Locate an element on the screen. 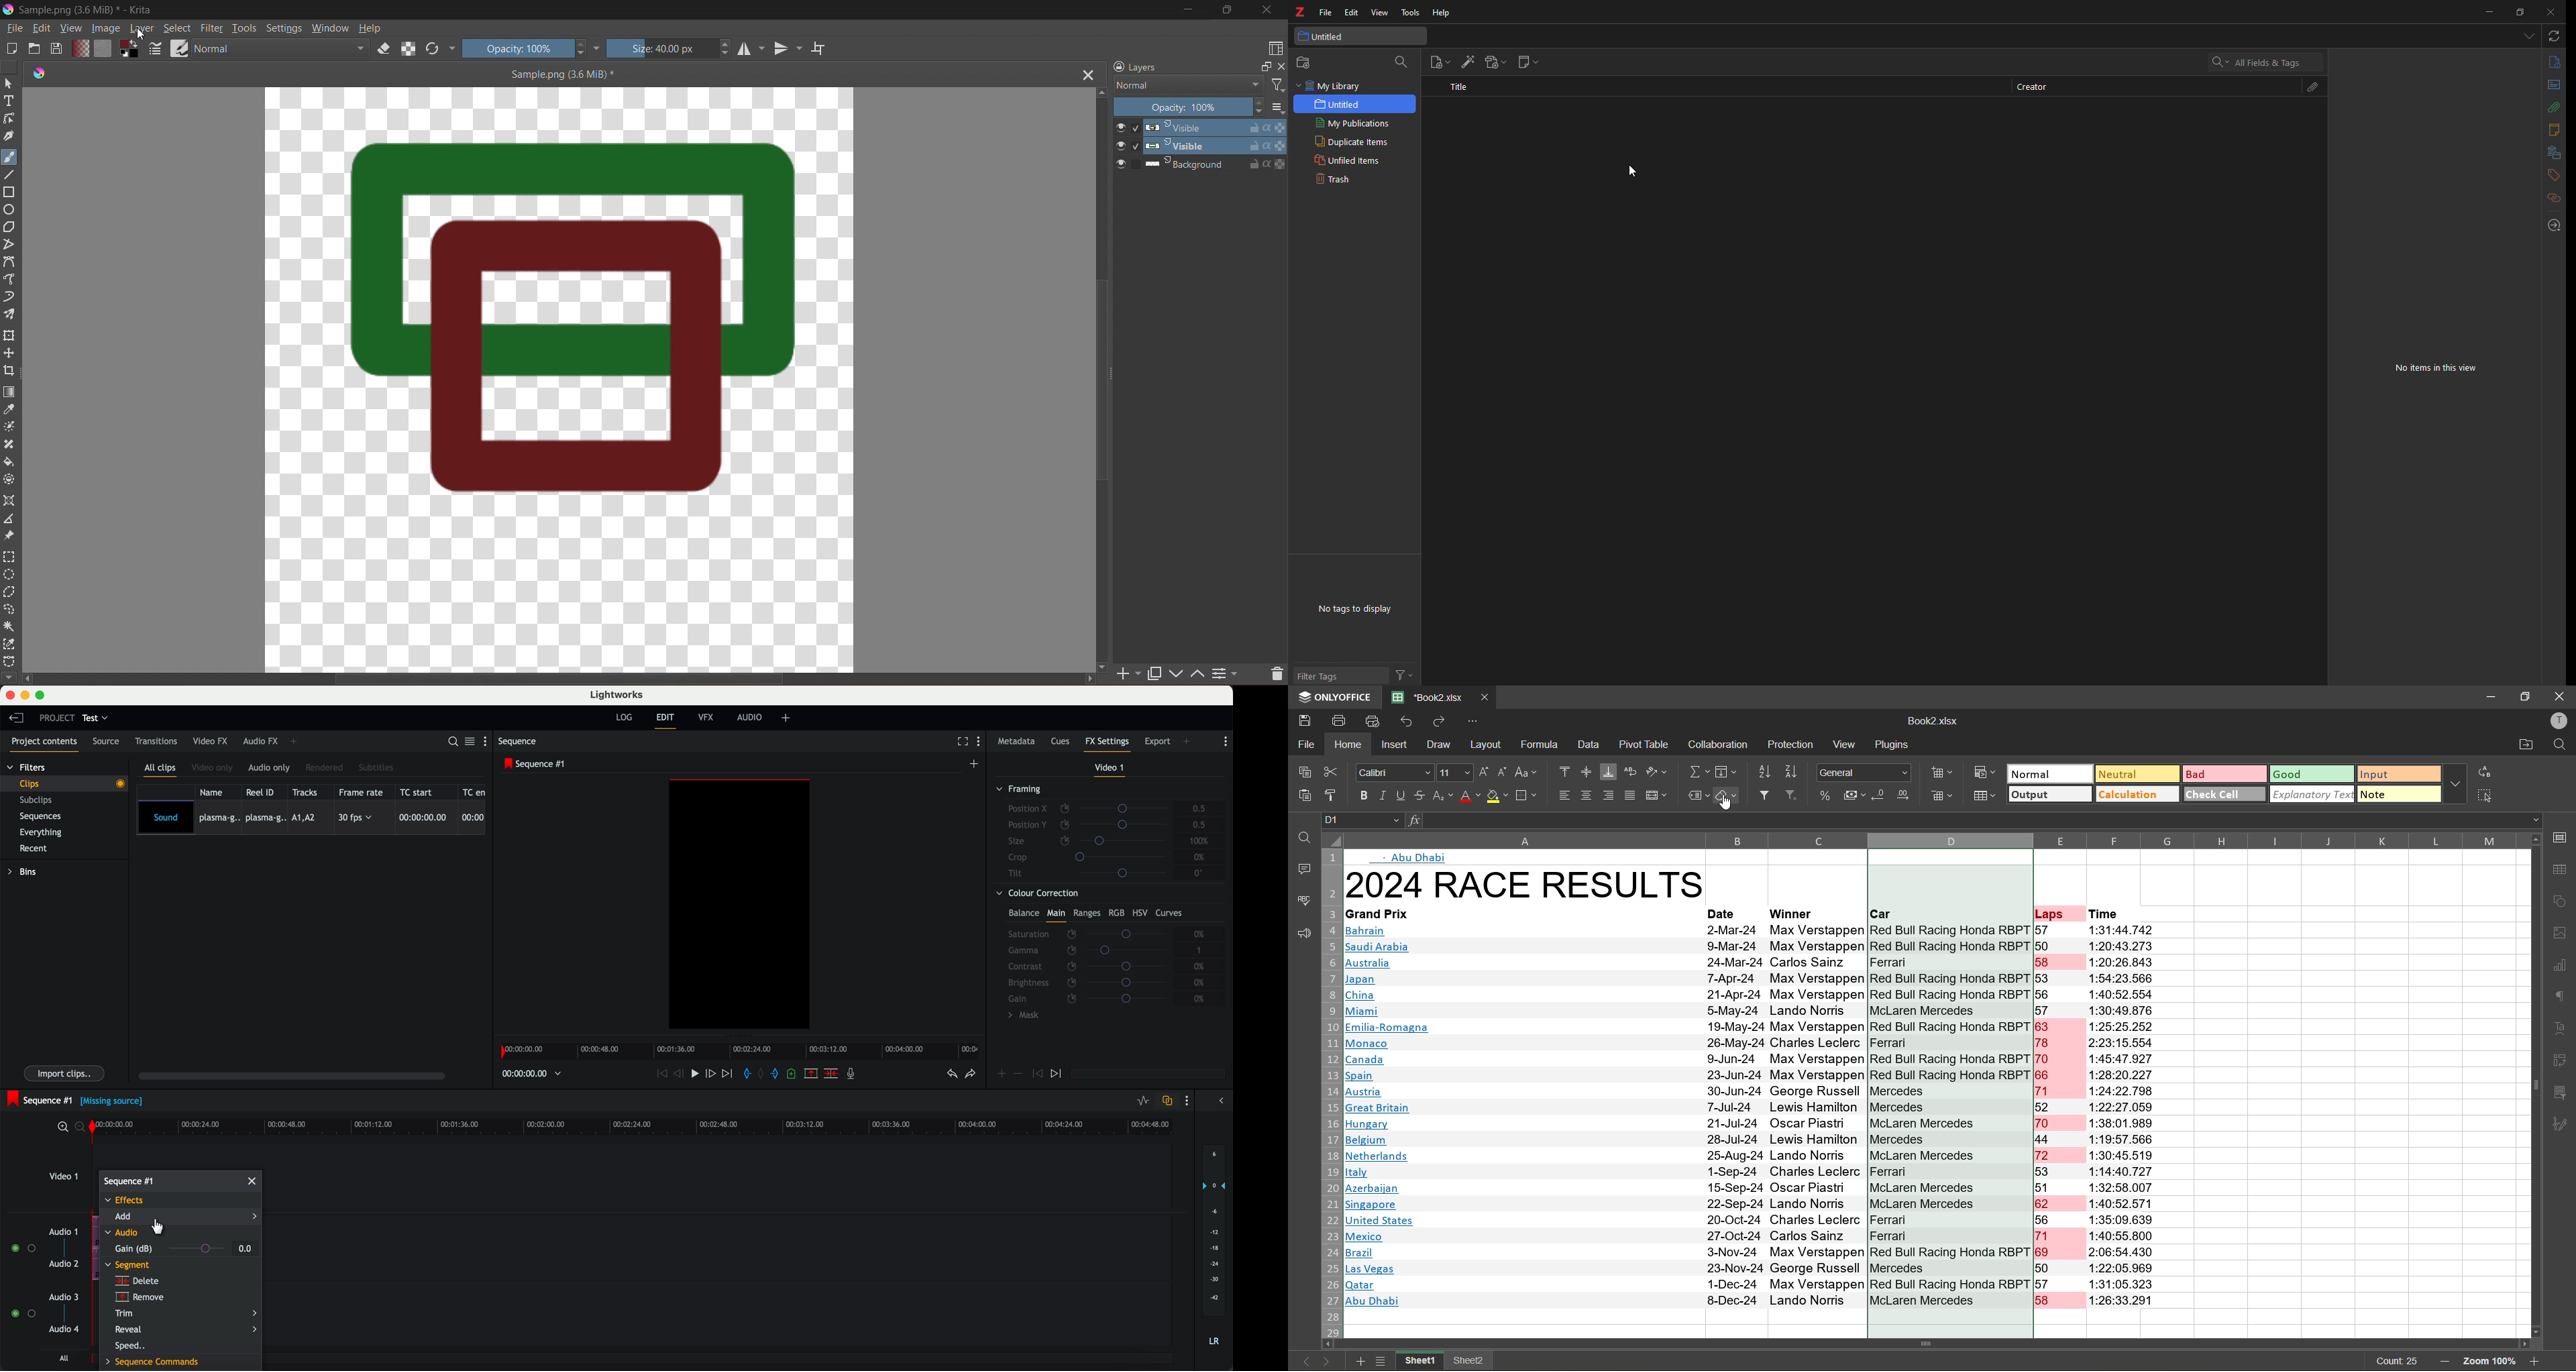 The image size is (2576, 1372). wrap text is located at coordinates (1630, 773).